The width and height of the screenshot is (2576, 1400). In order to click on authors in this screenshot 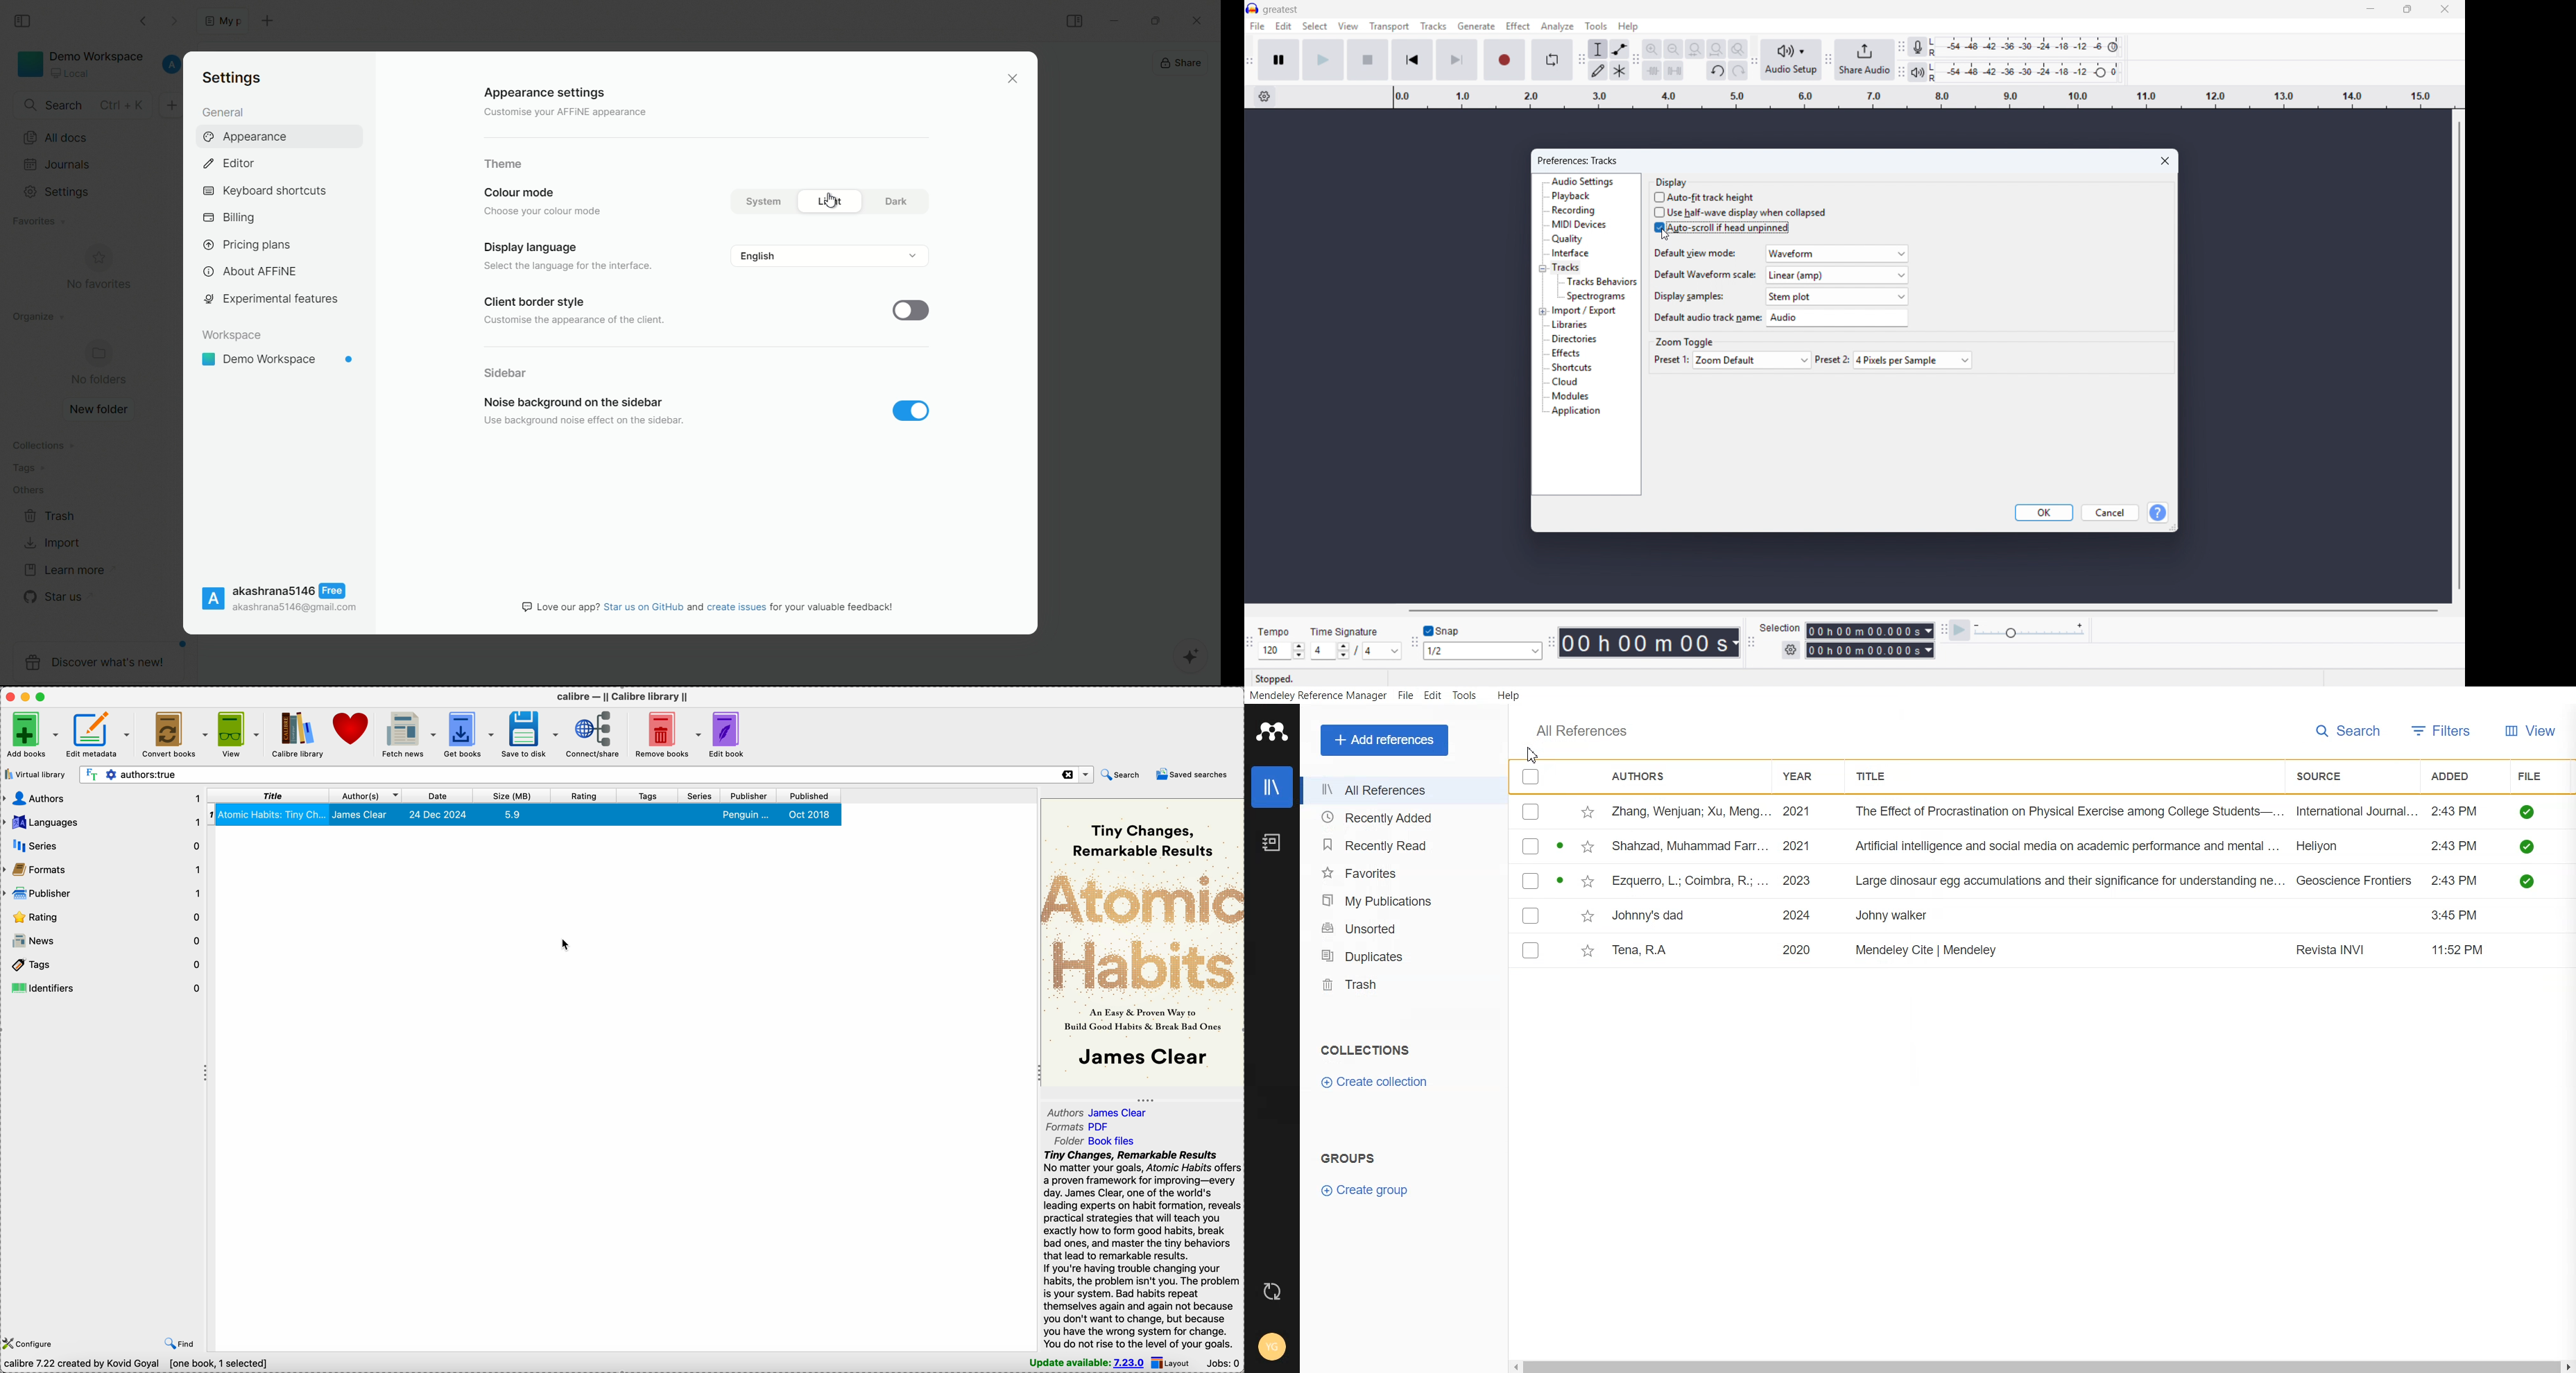, I will do `click(103, 799)`.